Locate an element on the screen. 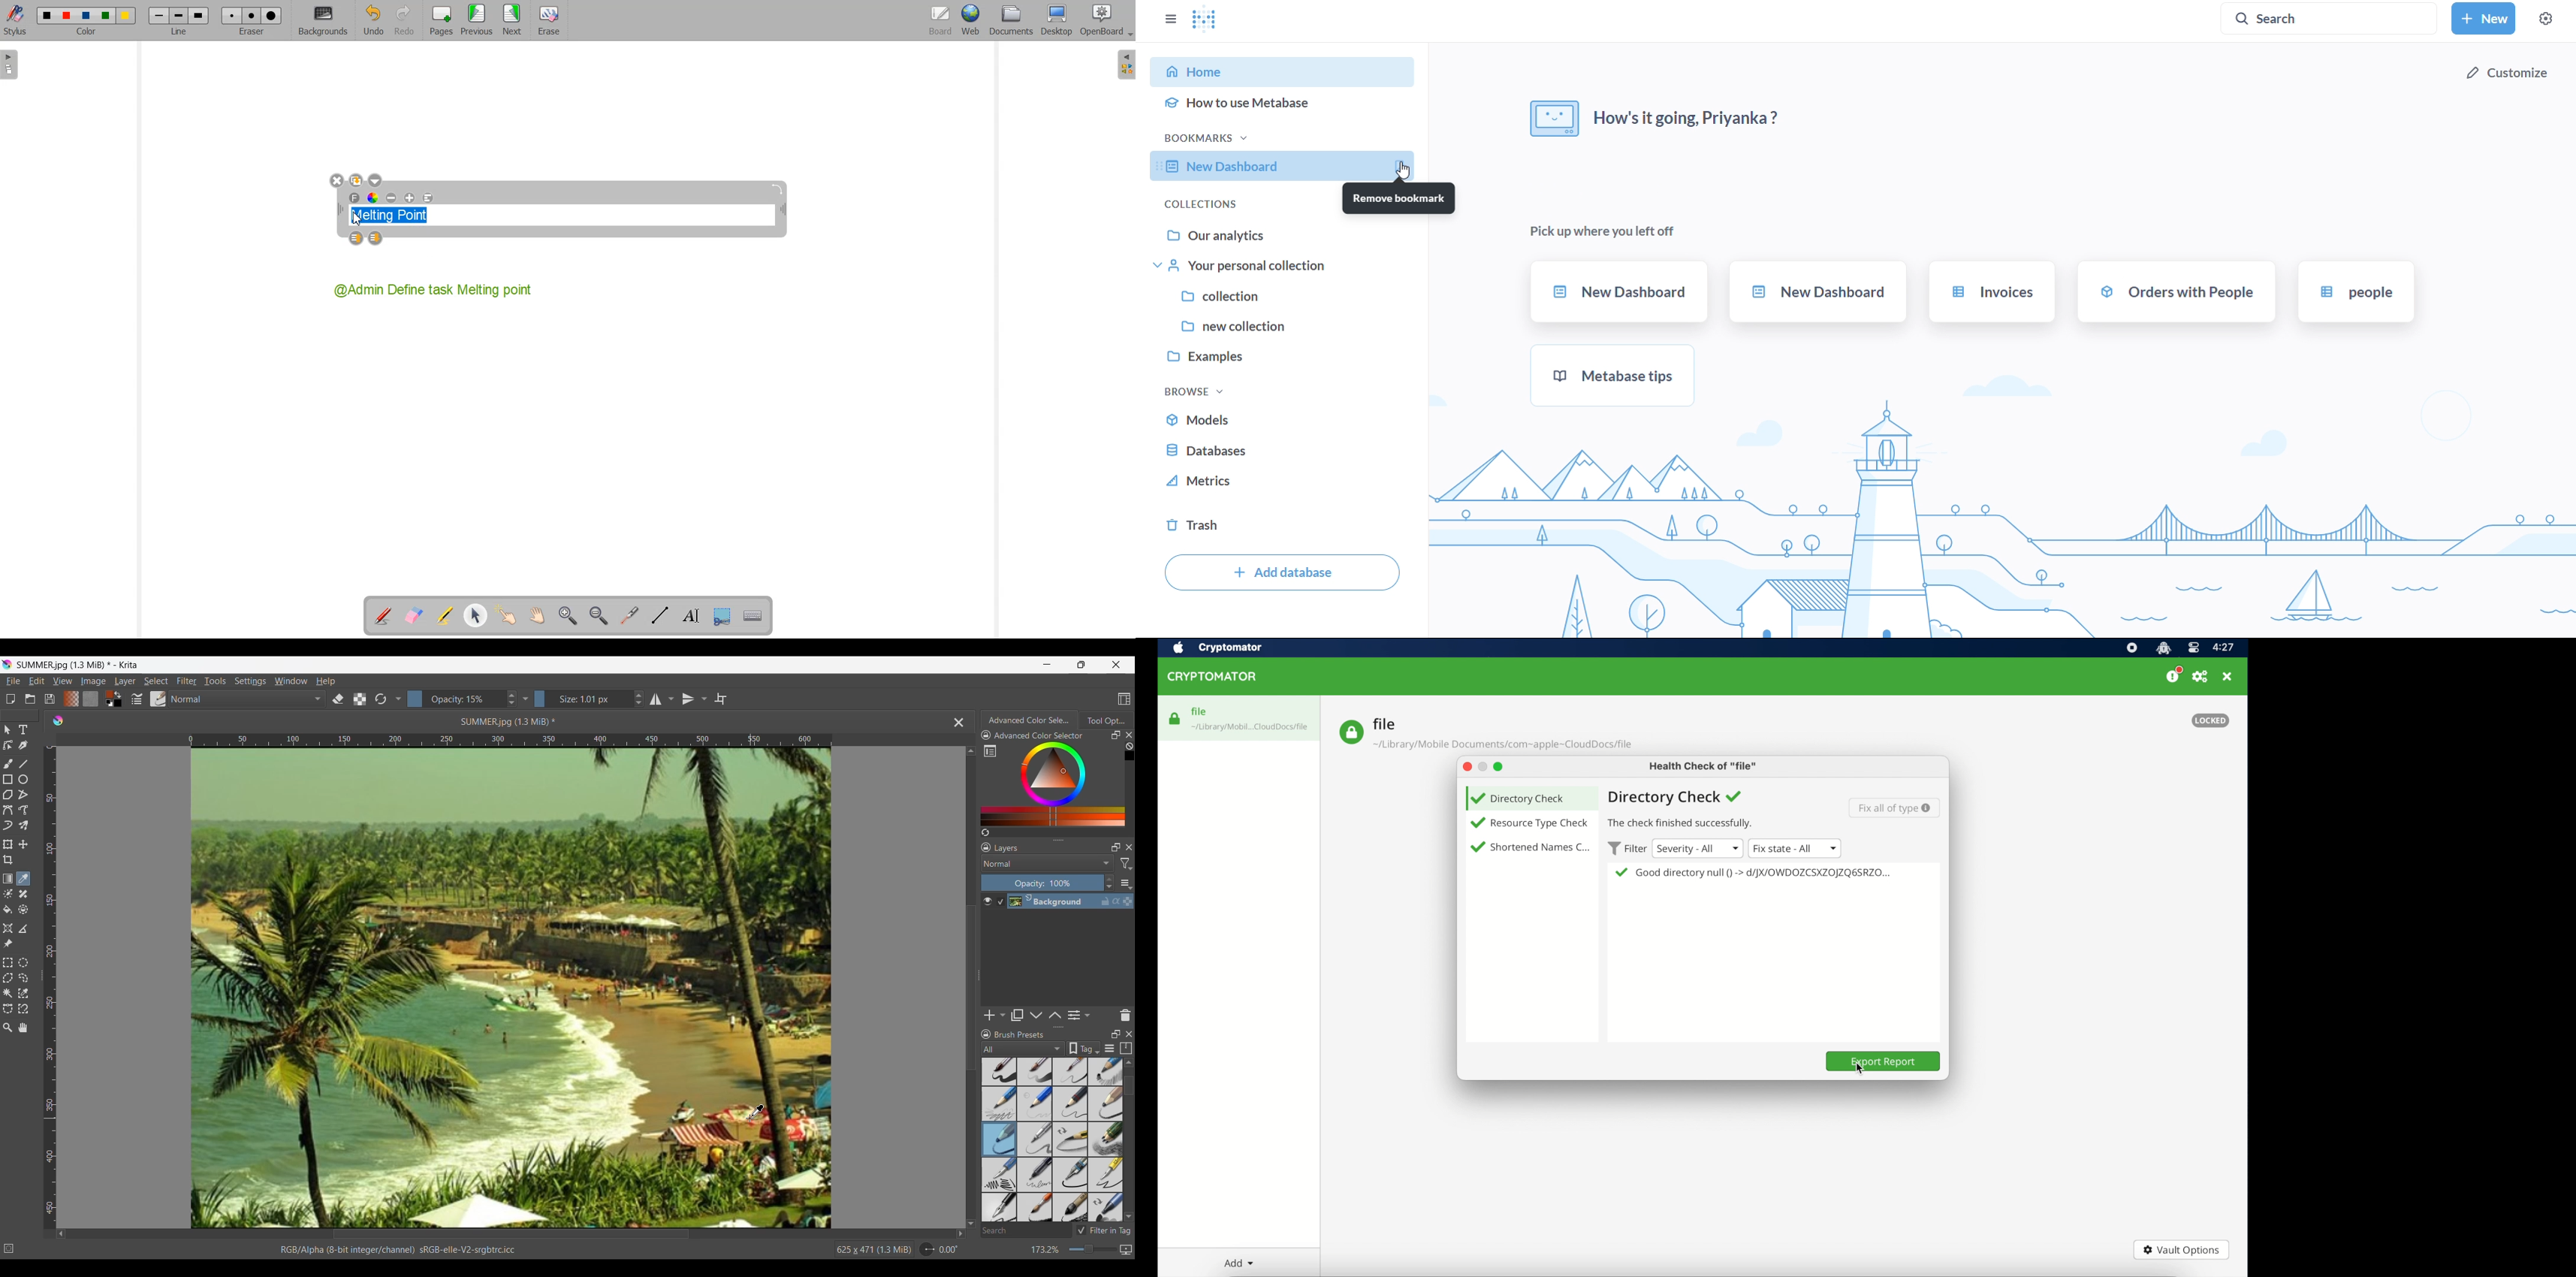 Image resolution: width=2576 pixels, height=1288 pixels. Settings dropdown is located at coordinates (525, 699).